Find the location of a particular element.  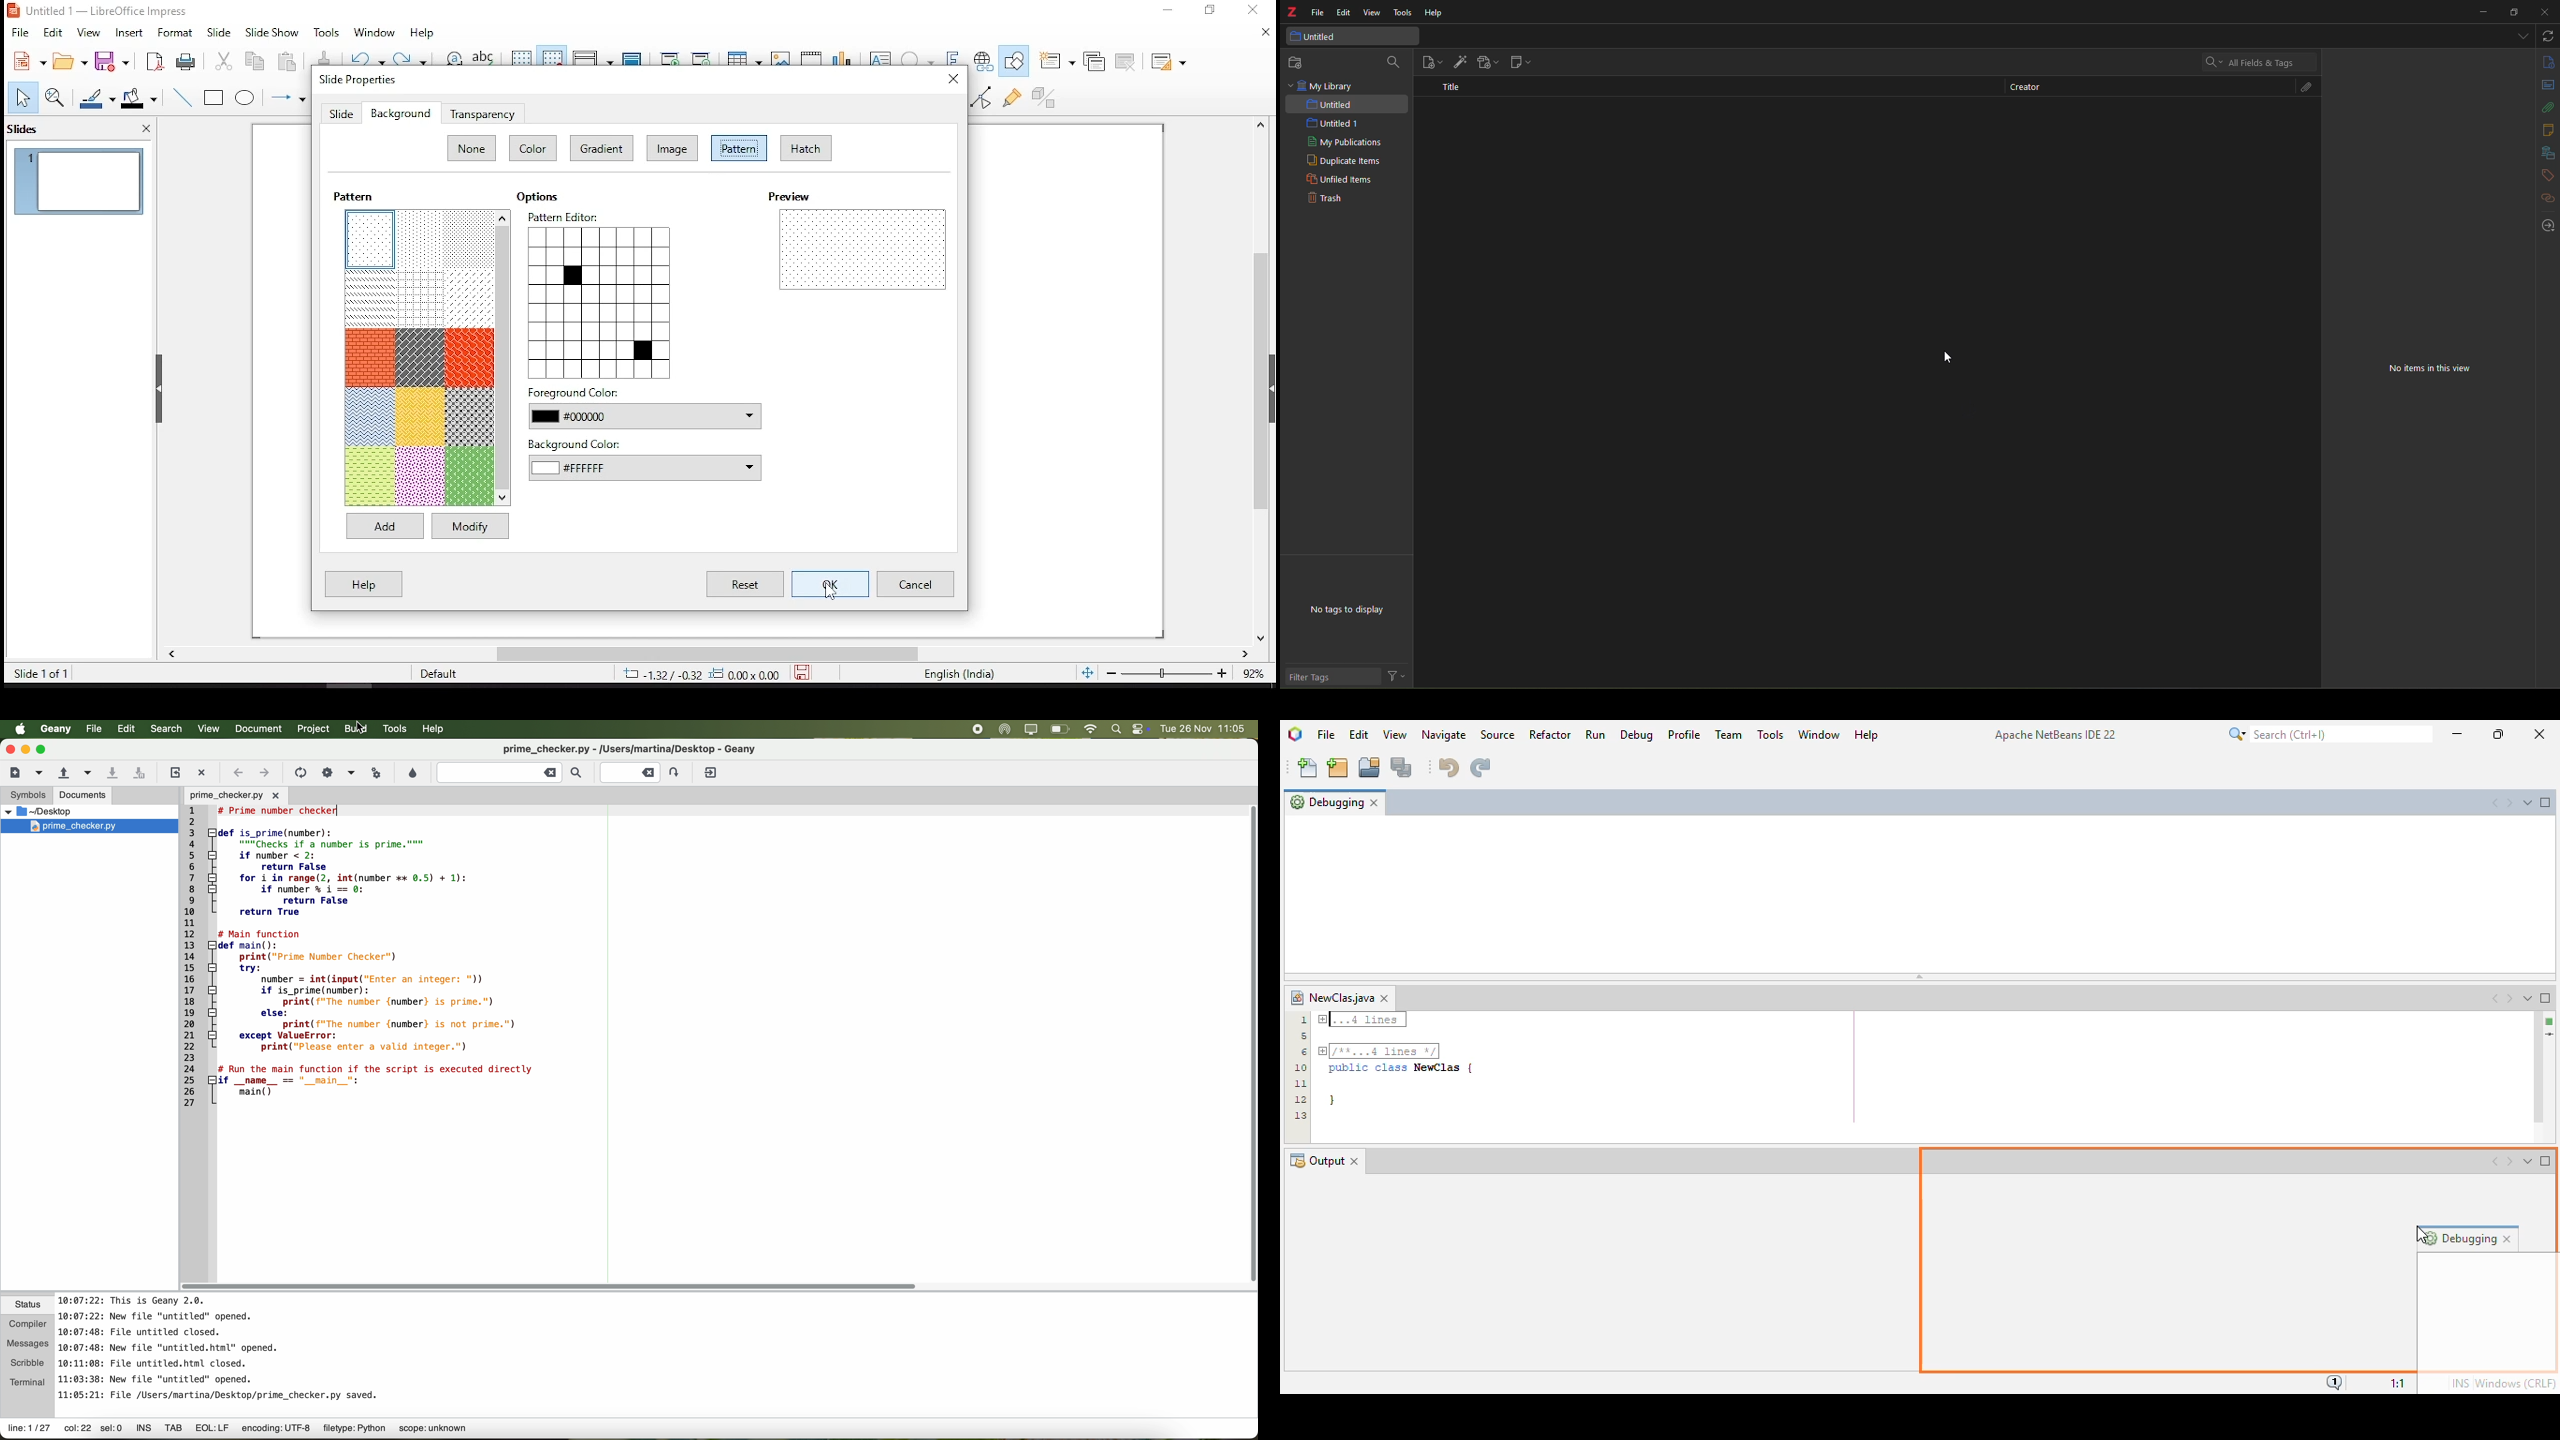

expand is located at coordinates (2526, 178).